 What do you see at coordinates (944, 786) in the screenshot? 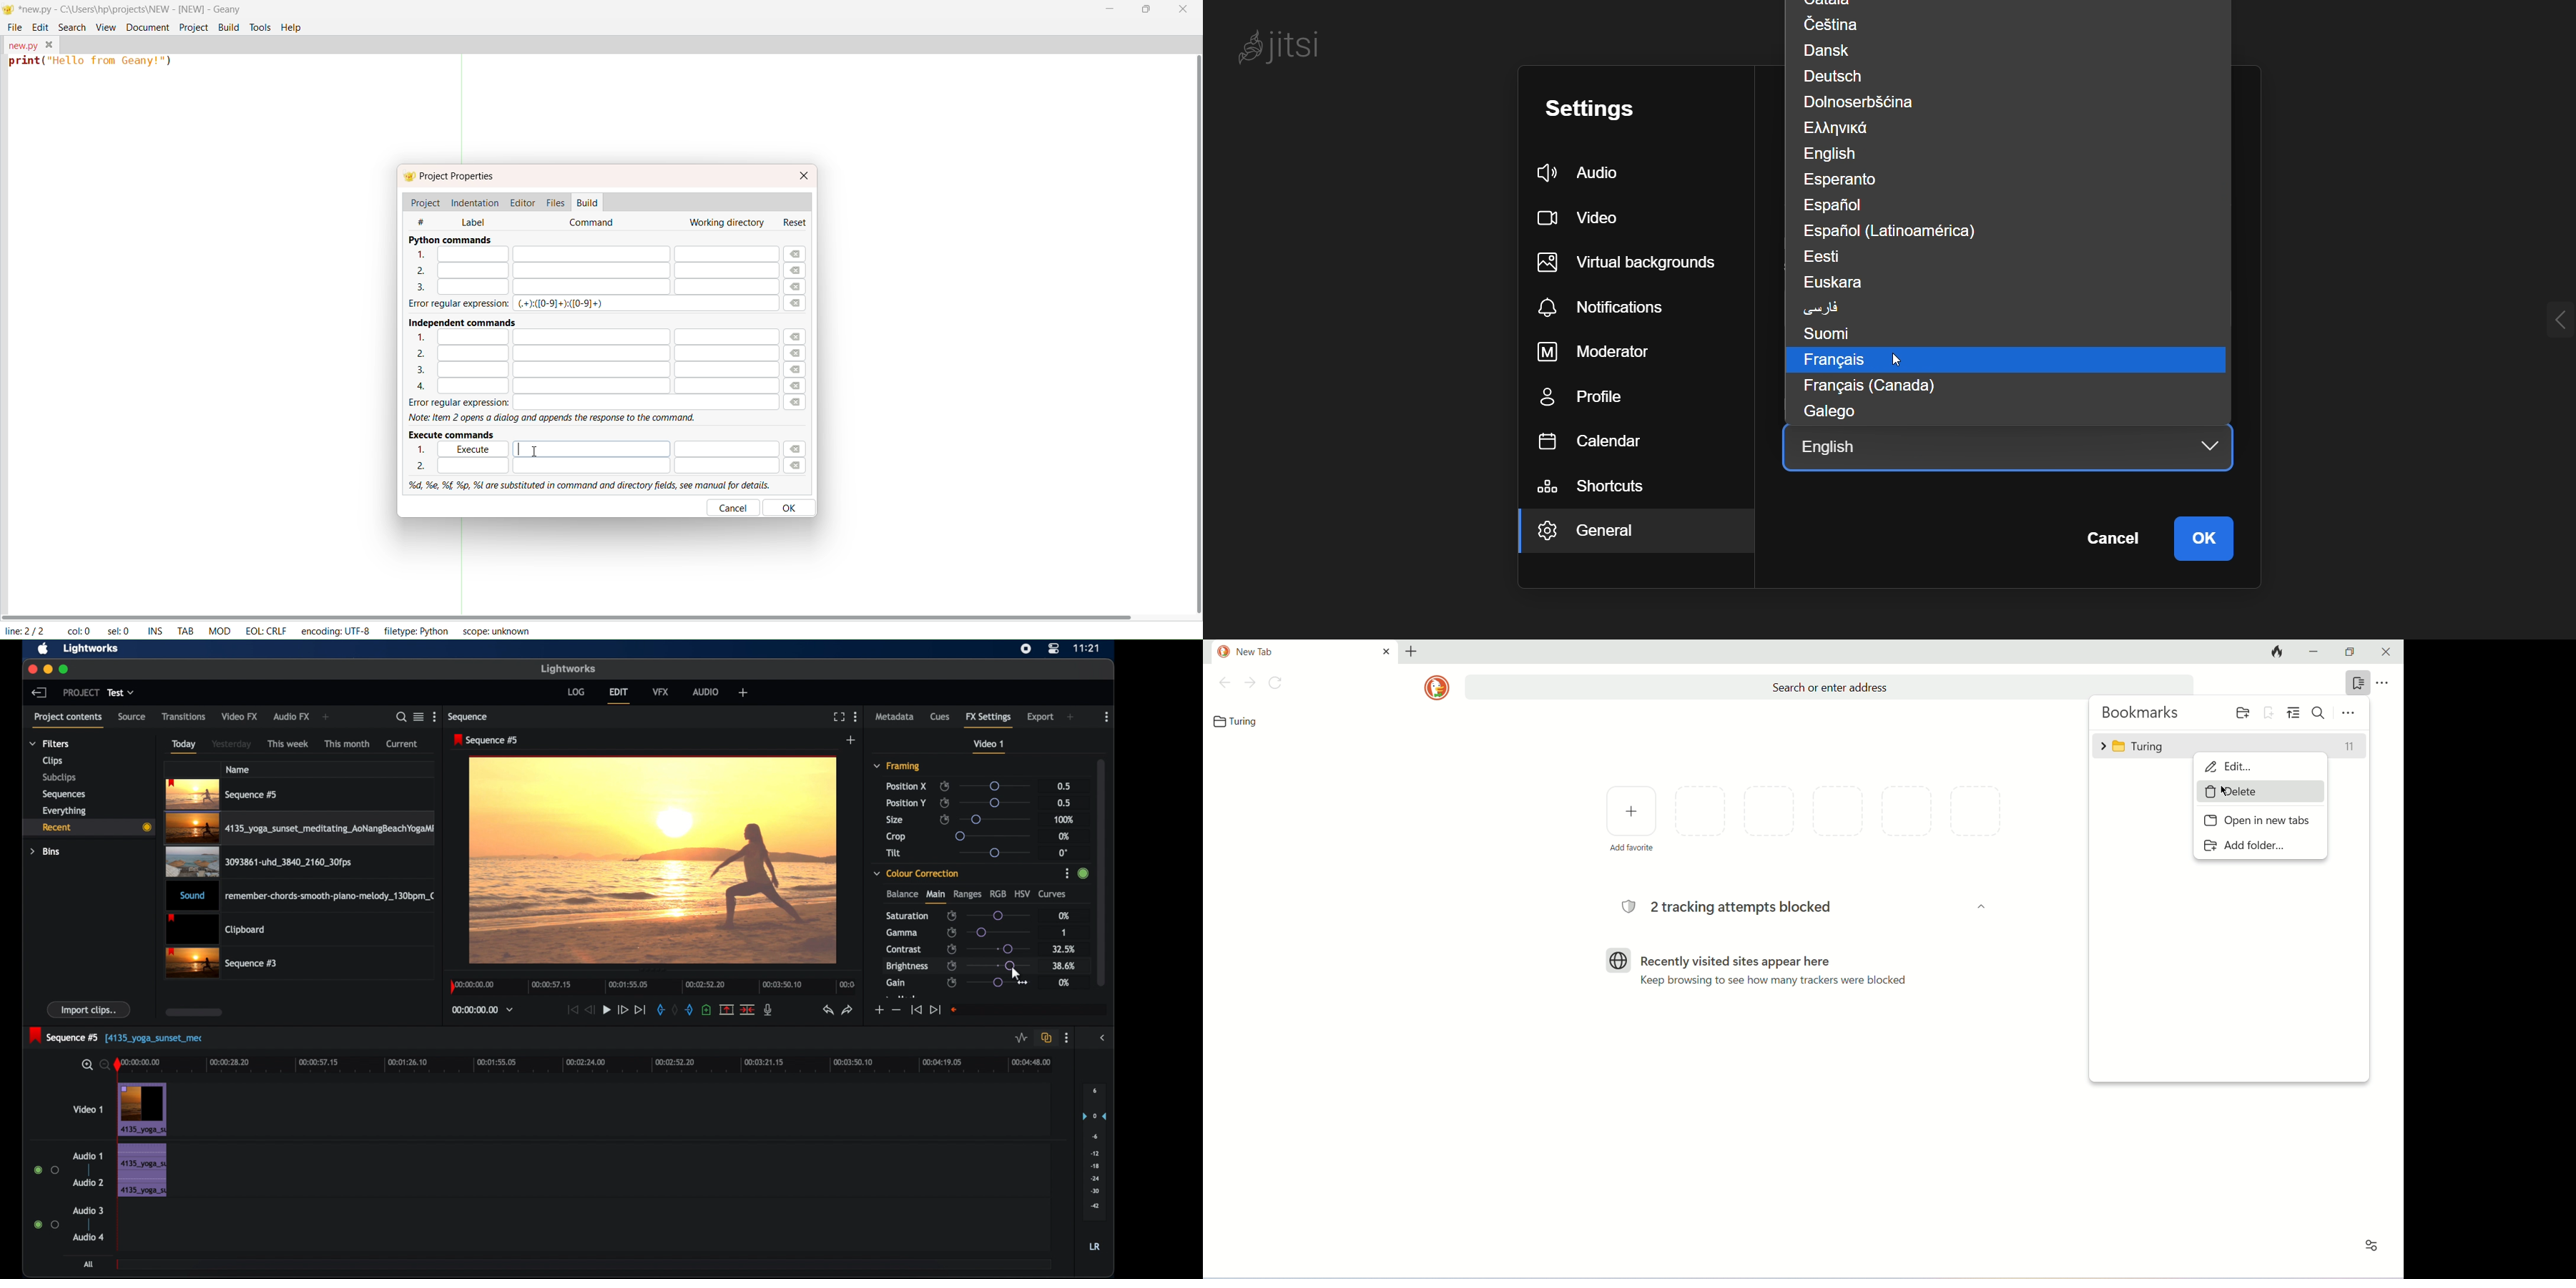
I see `enable/disable keyframes` at bounding box center [944, 786].